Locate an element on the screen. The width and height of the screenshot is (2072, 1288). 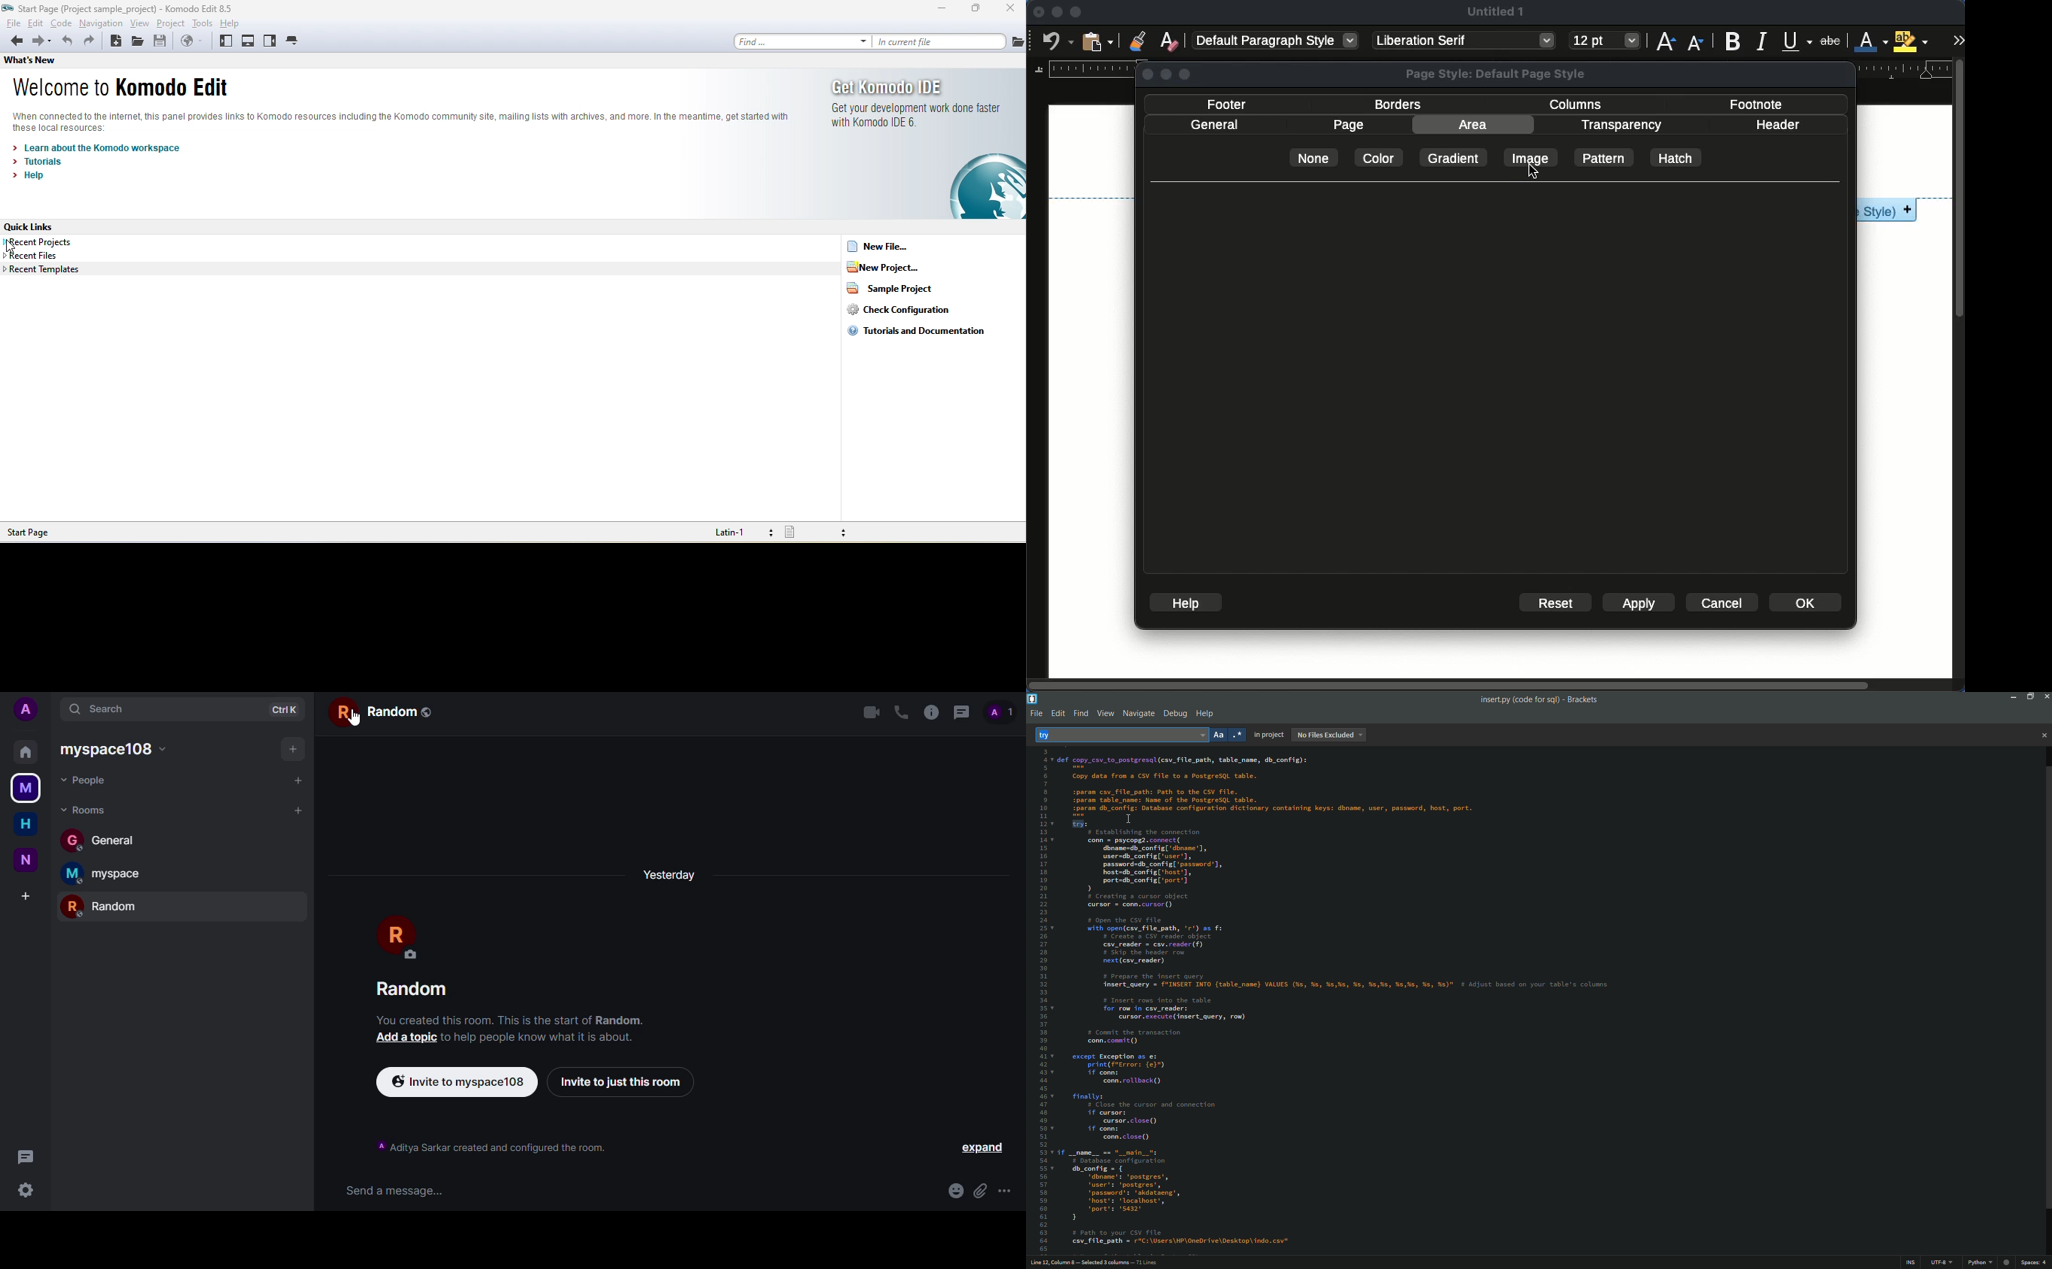
margin is located at coordinates (1084, 69).